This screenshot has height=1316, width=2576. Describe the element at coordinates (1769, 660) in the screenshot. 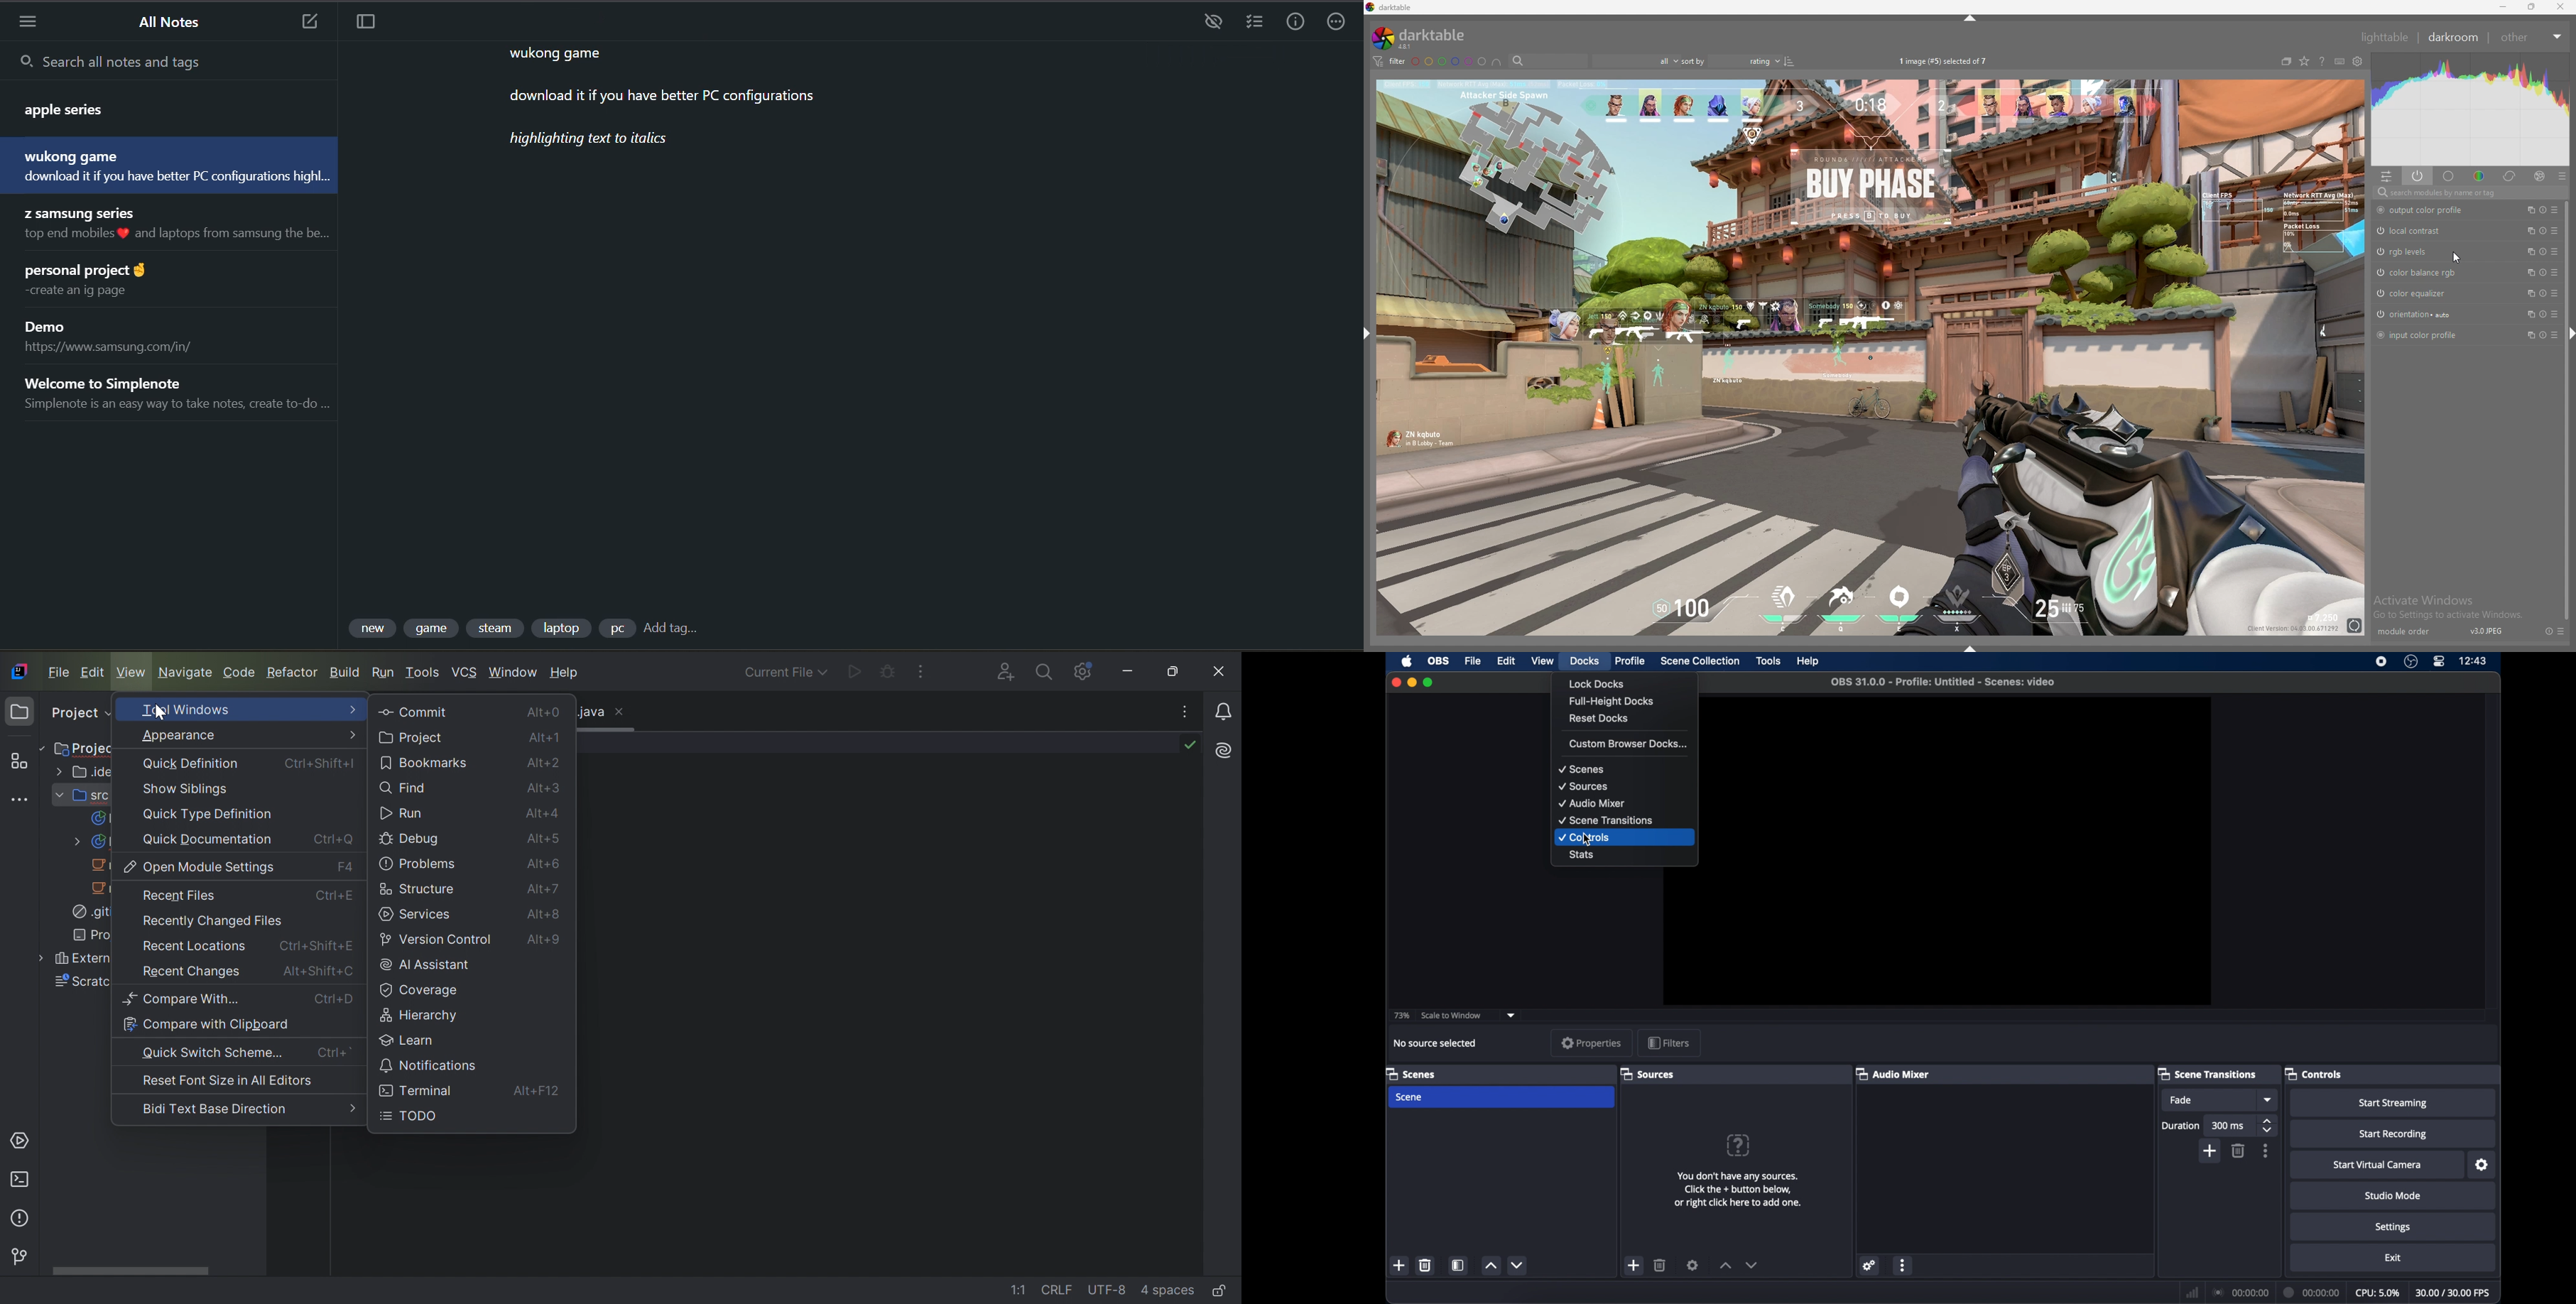

I see `tools` at that location.